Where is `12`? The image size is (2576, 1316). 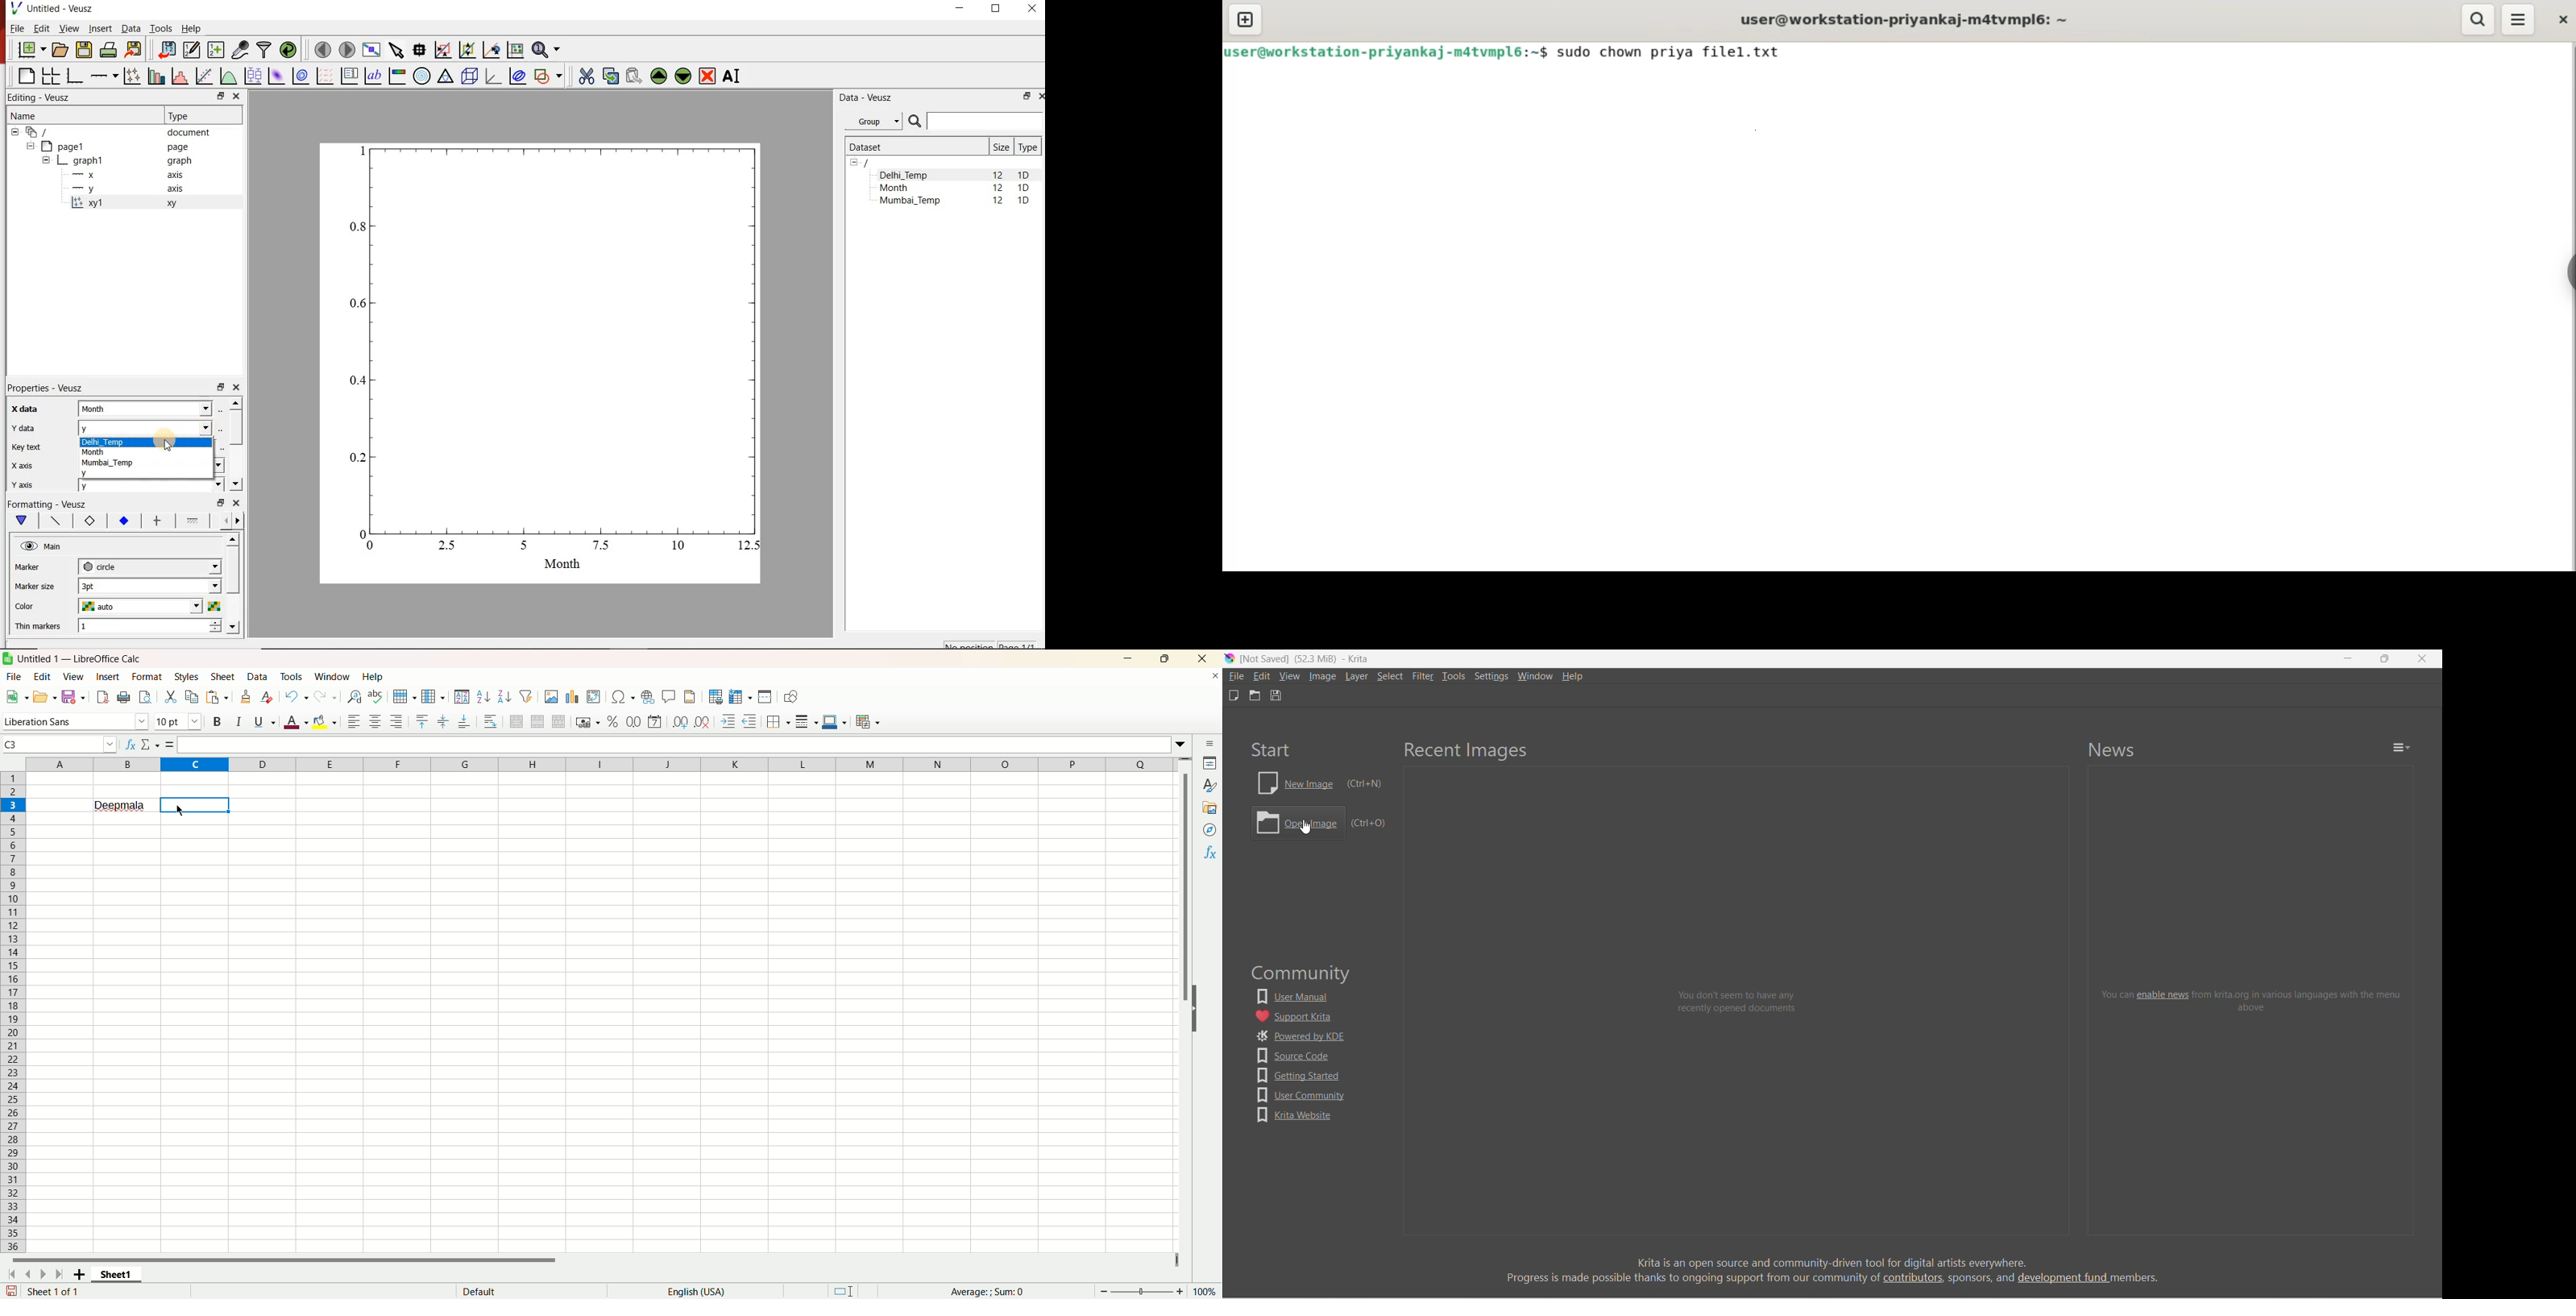
12 is located at coordinates (998, 189).